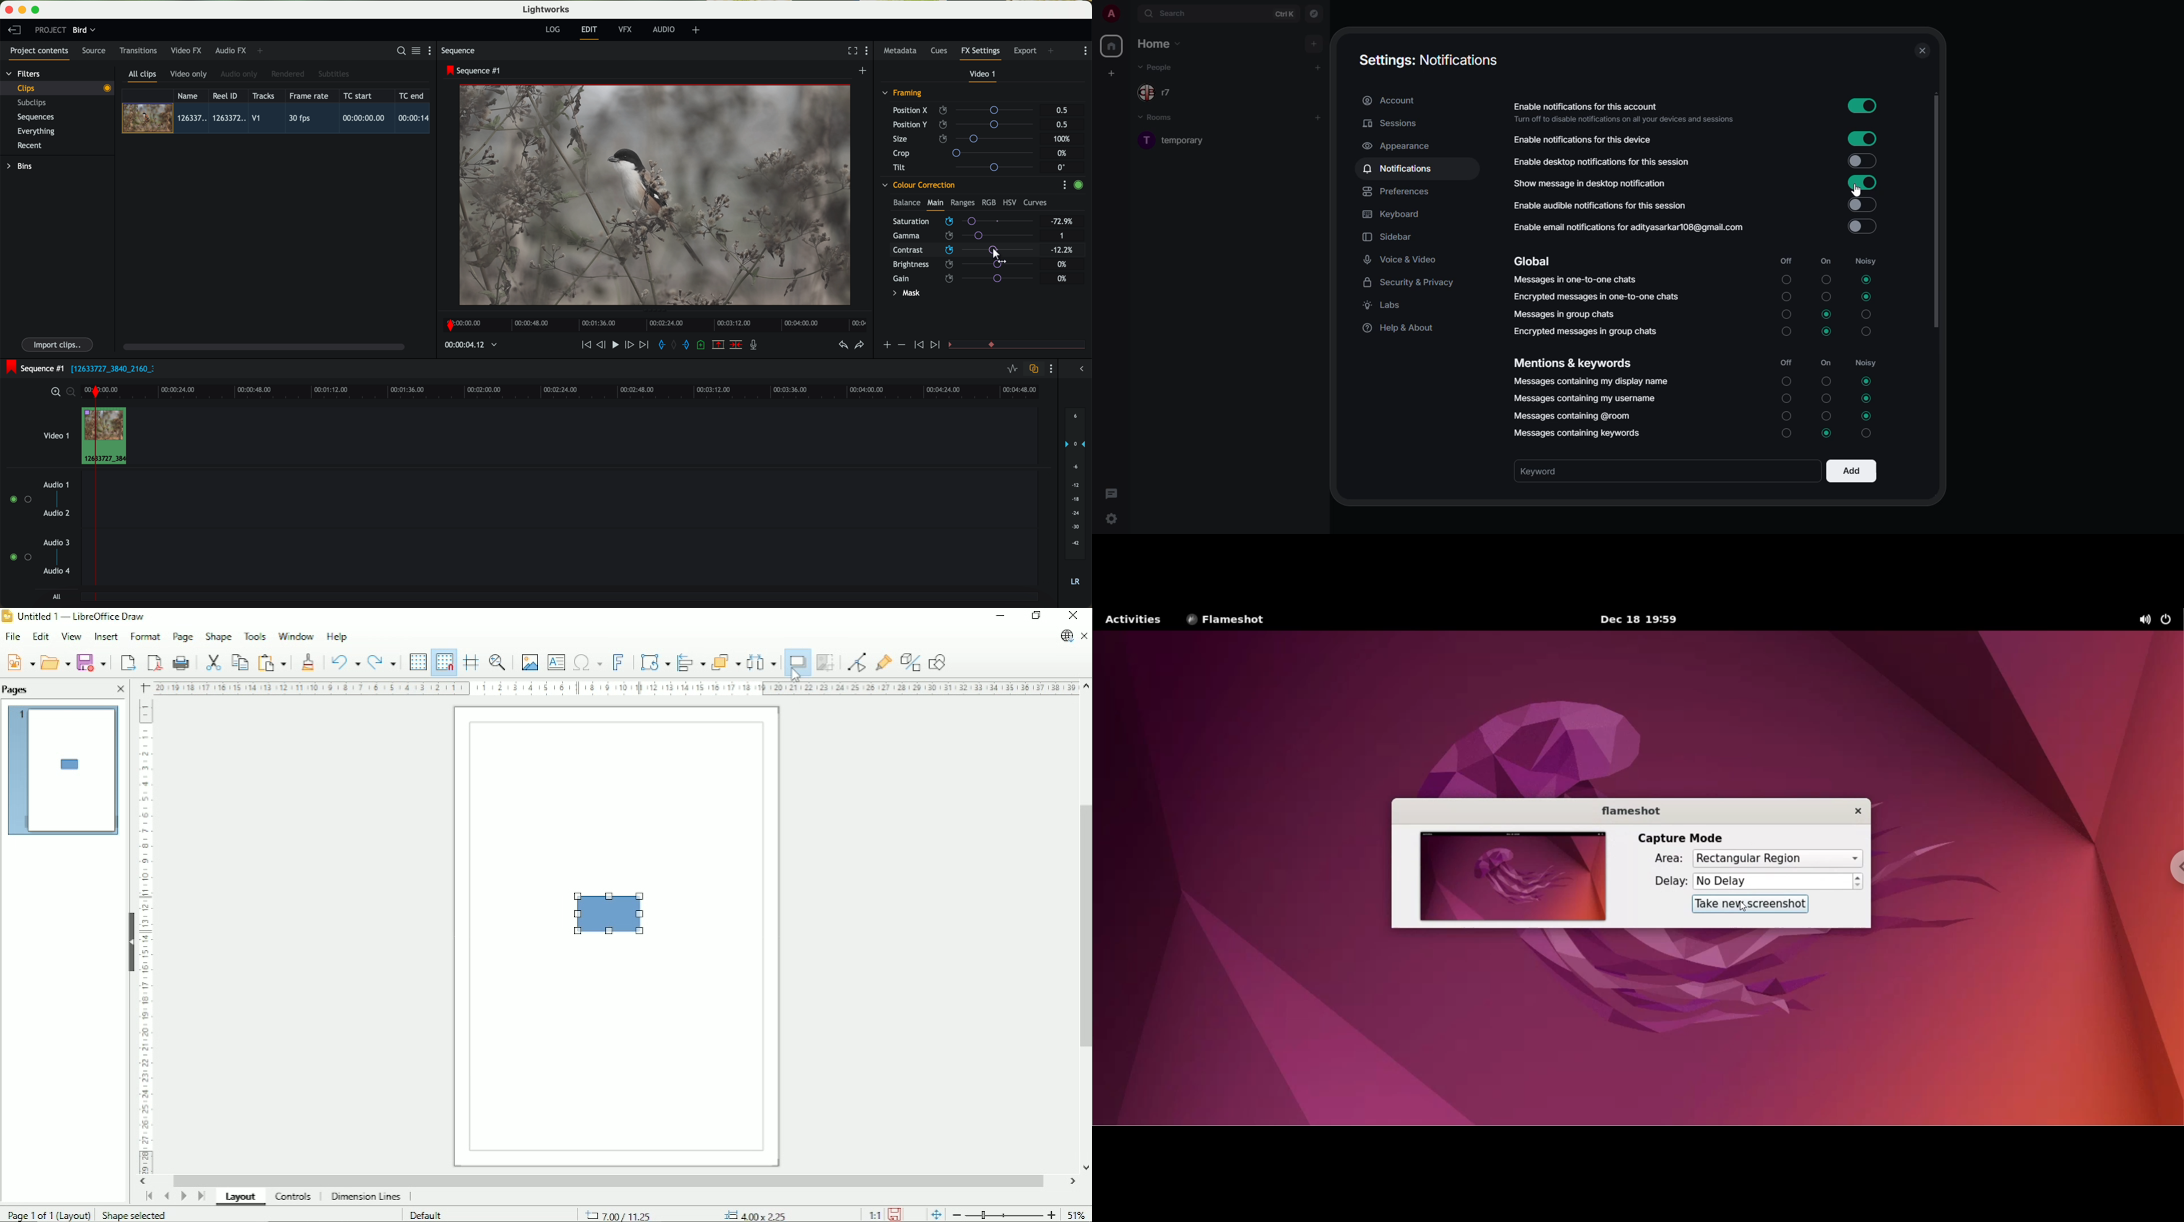  What do you see at coordinates (617, 662) in the screenshot?
I see `Insert fontwork text` at bounding box center [617, 662].